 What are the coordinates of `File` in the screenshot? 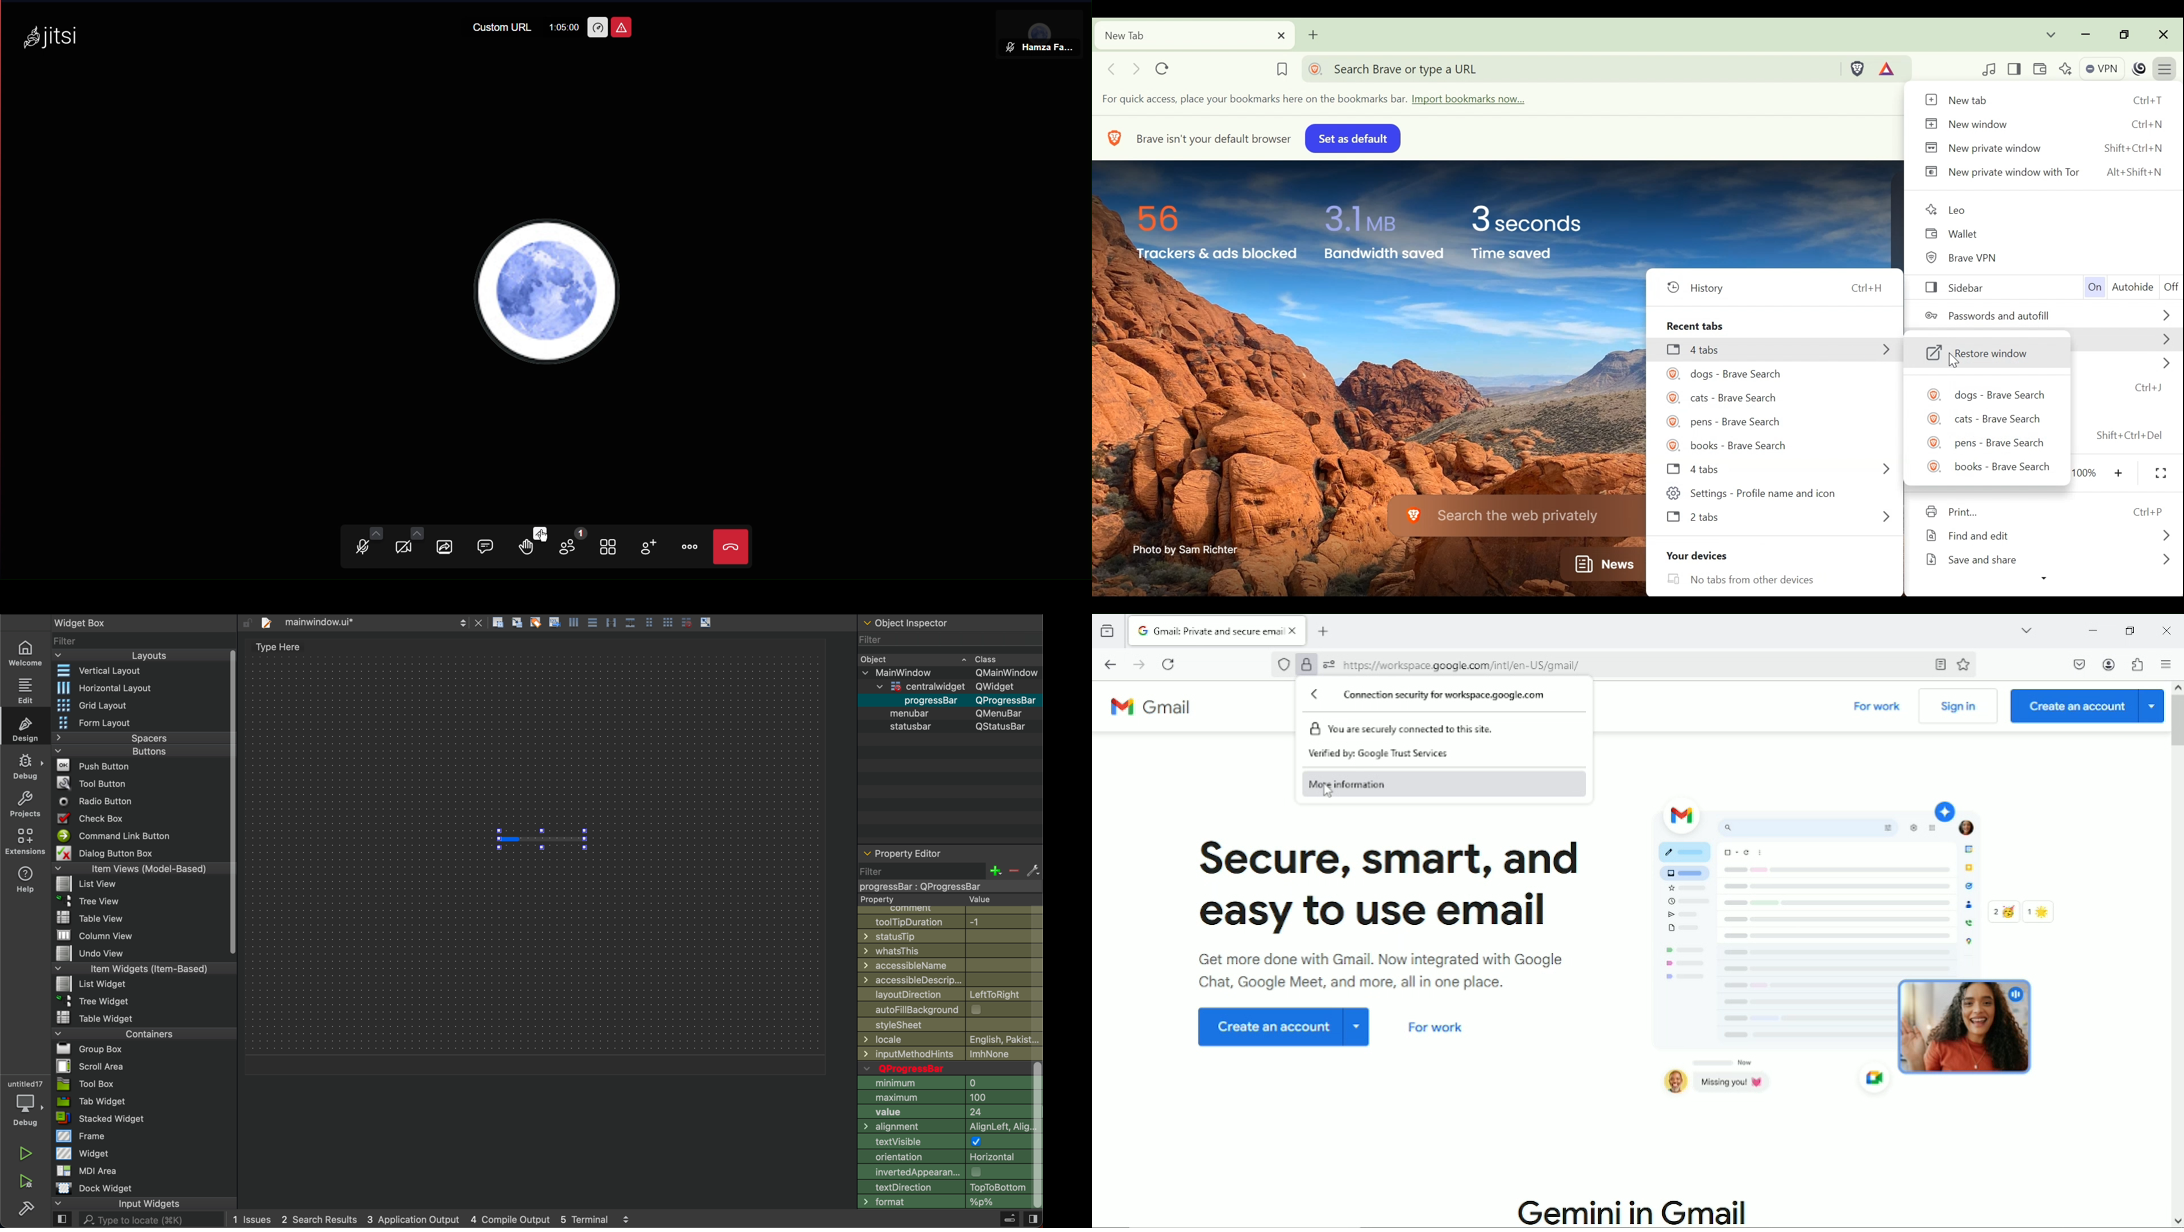 It's located at (96, 1000).